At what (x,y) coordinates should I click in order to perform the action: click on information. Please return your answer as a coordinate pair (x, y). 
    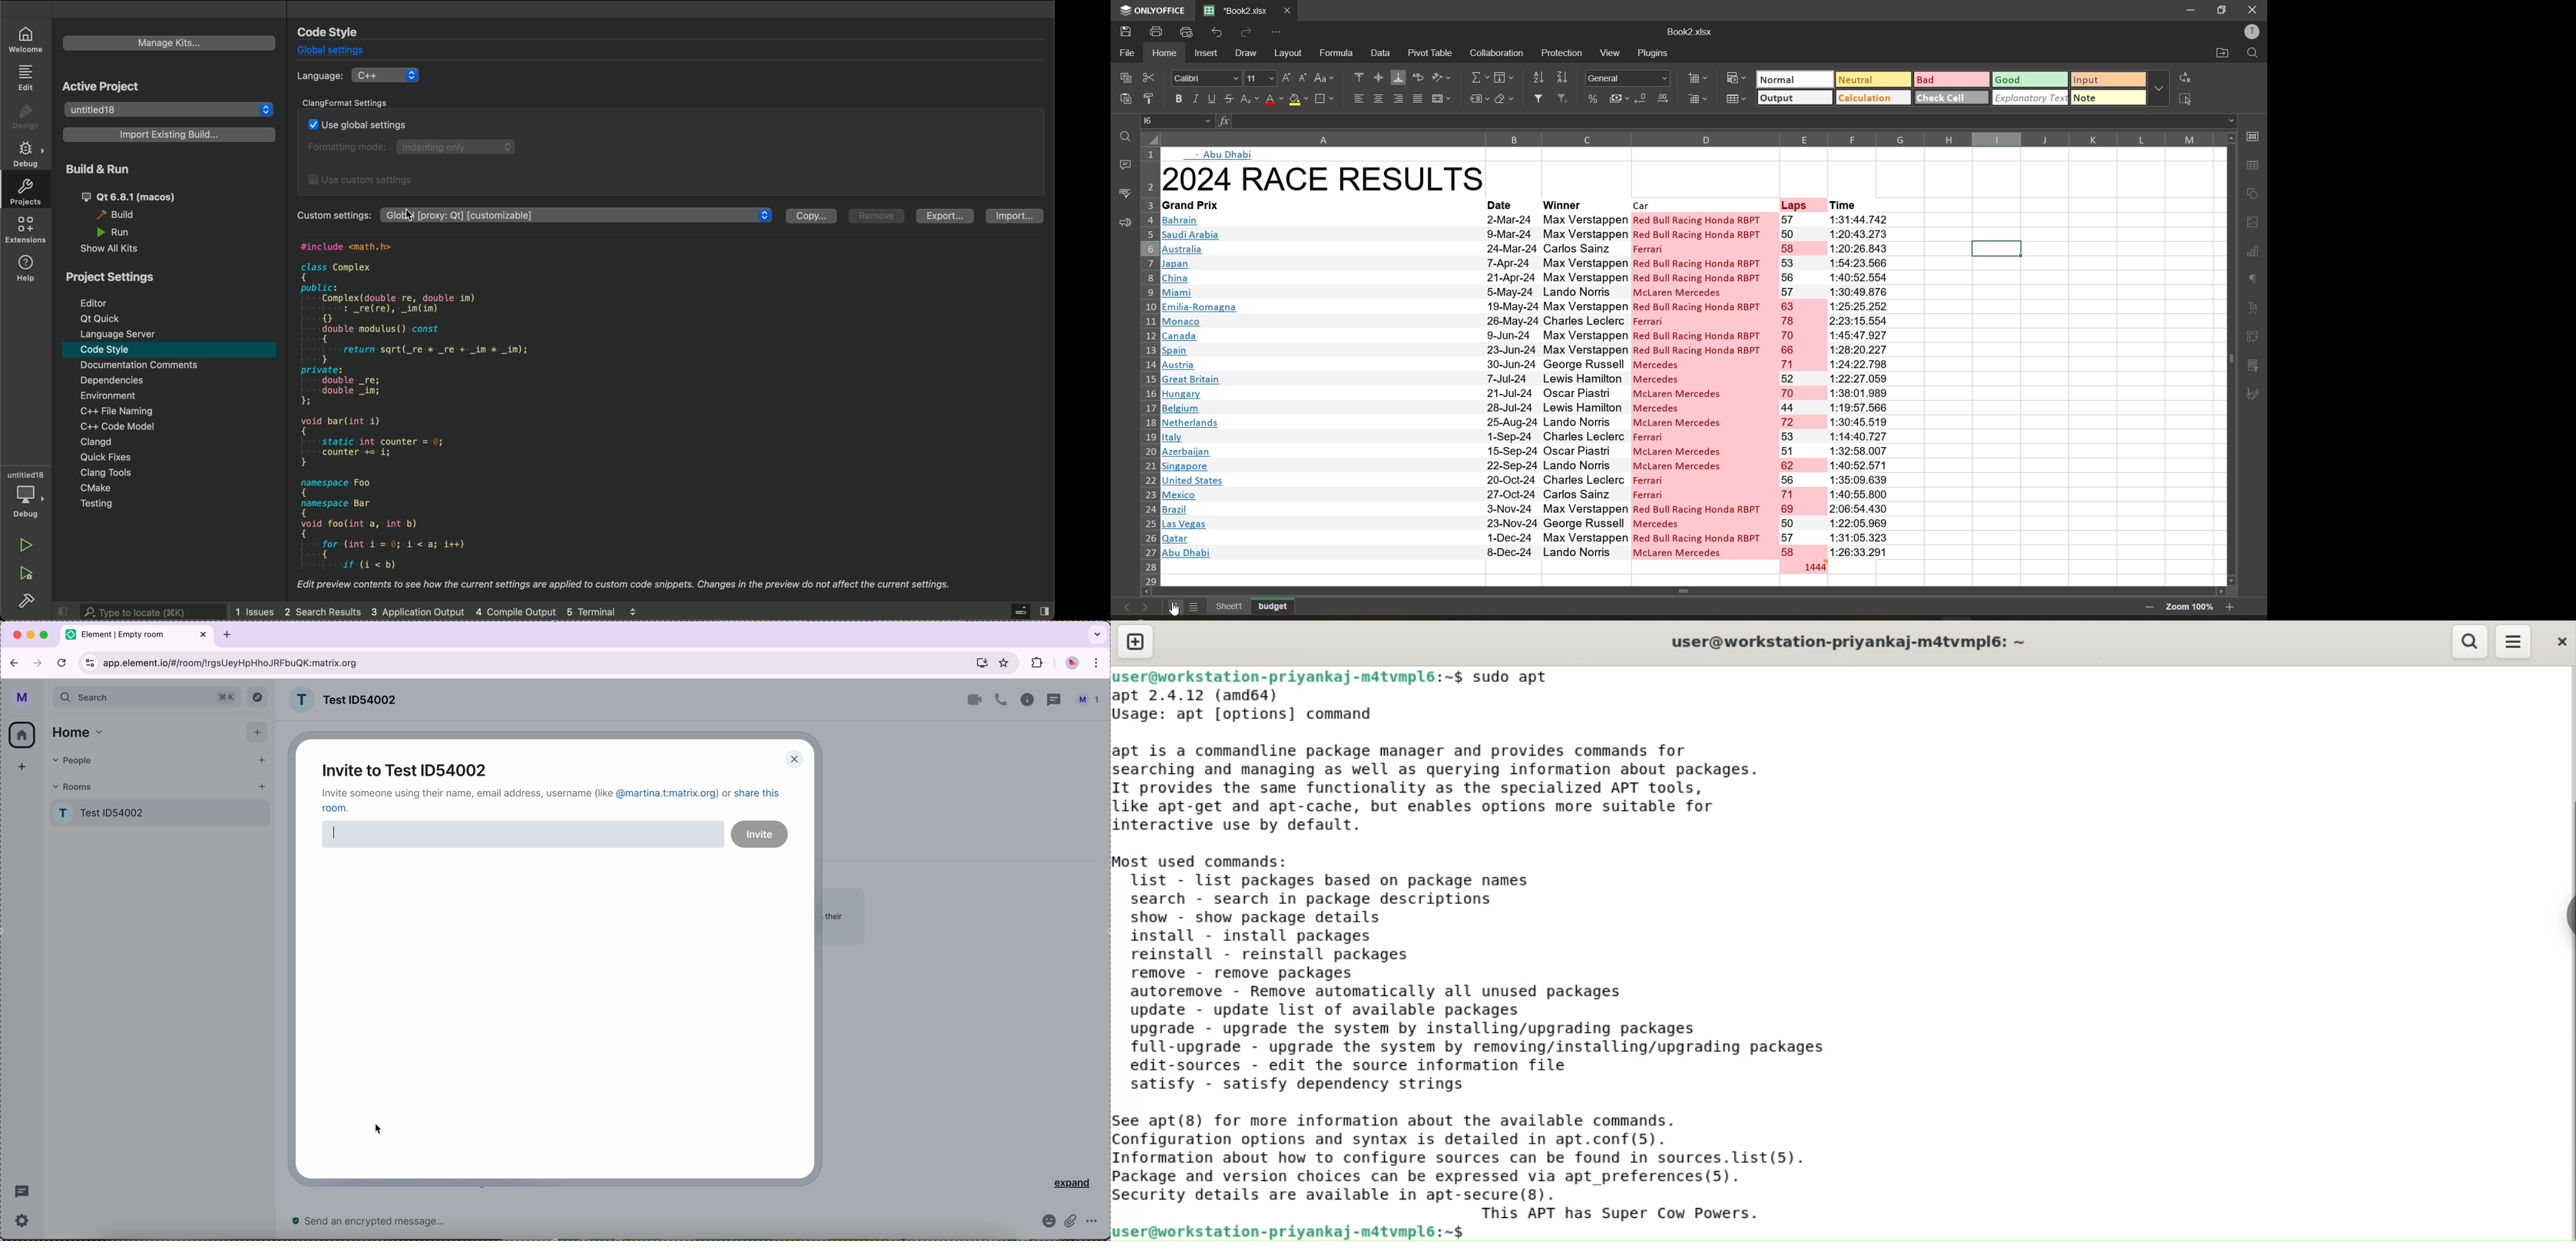
    Looking at the image, I should click on (1027, 700).